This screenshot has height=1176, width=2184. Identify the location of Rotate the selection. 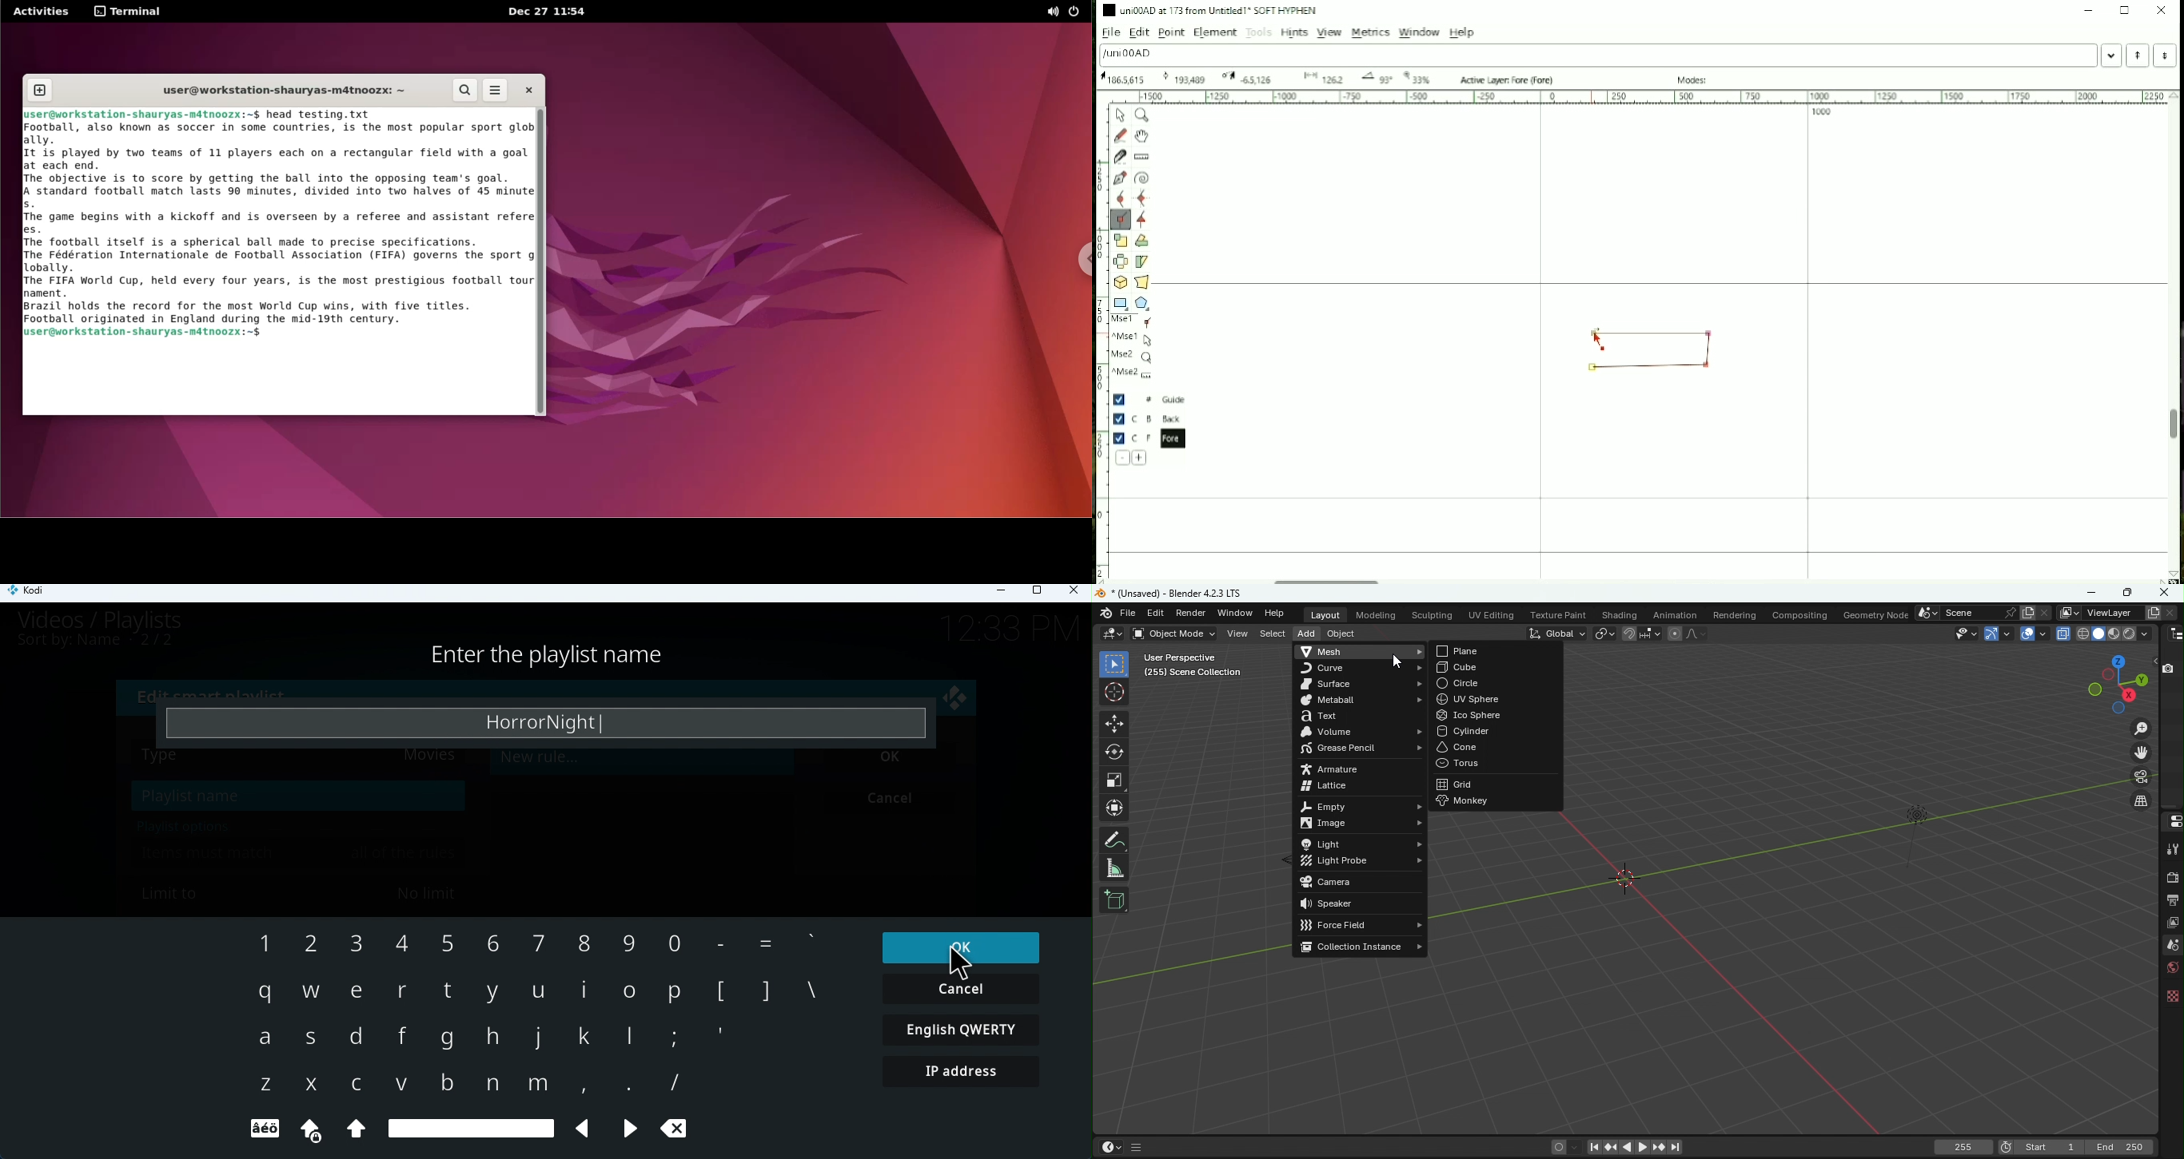
(1142, 242).